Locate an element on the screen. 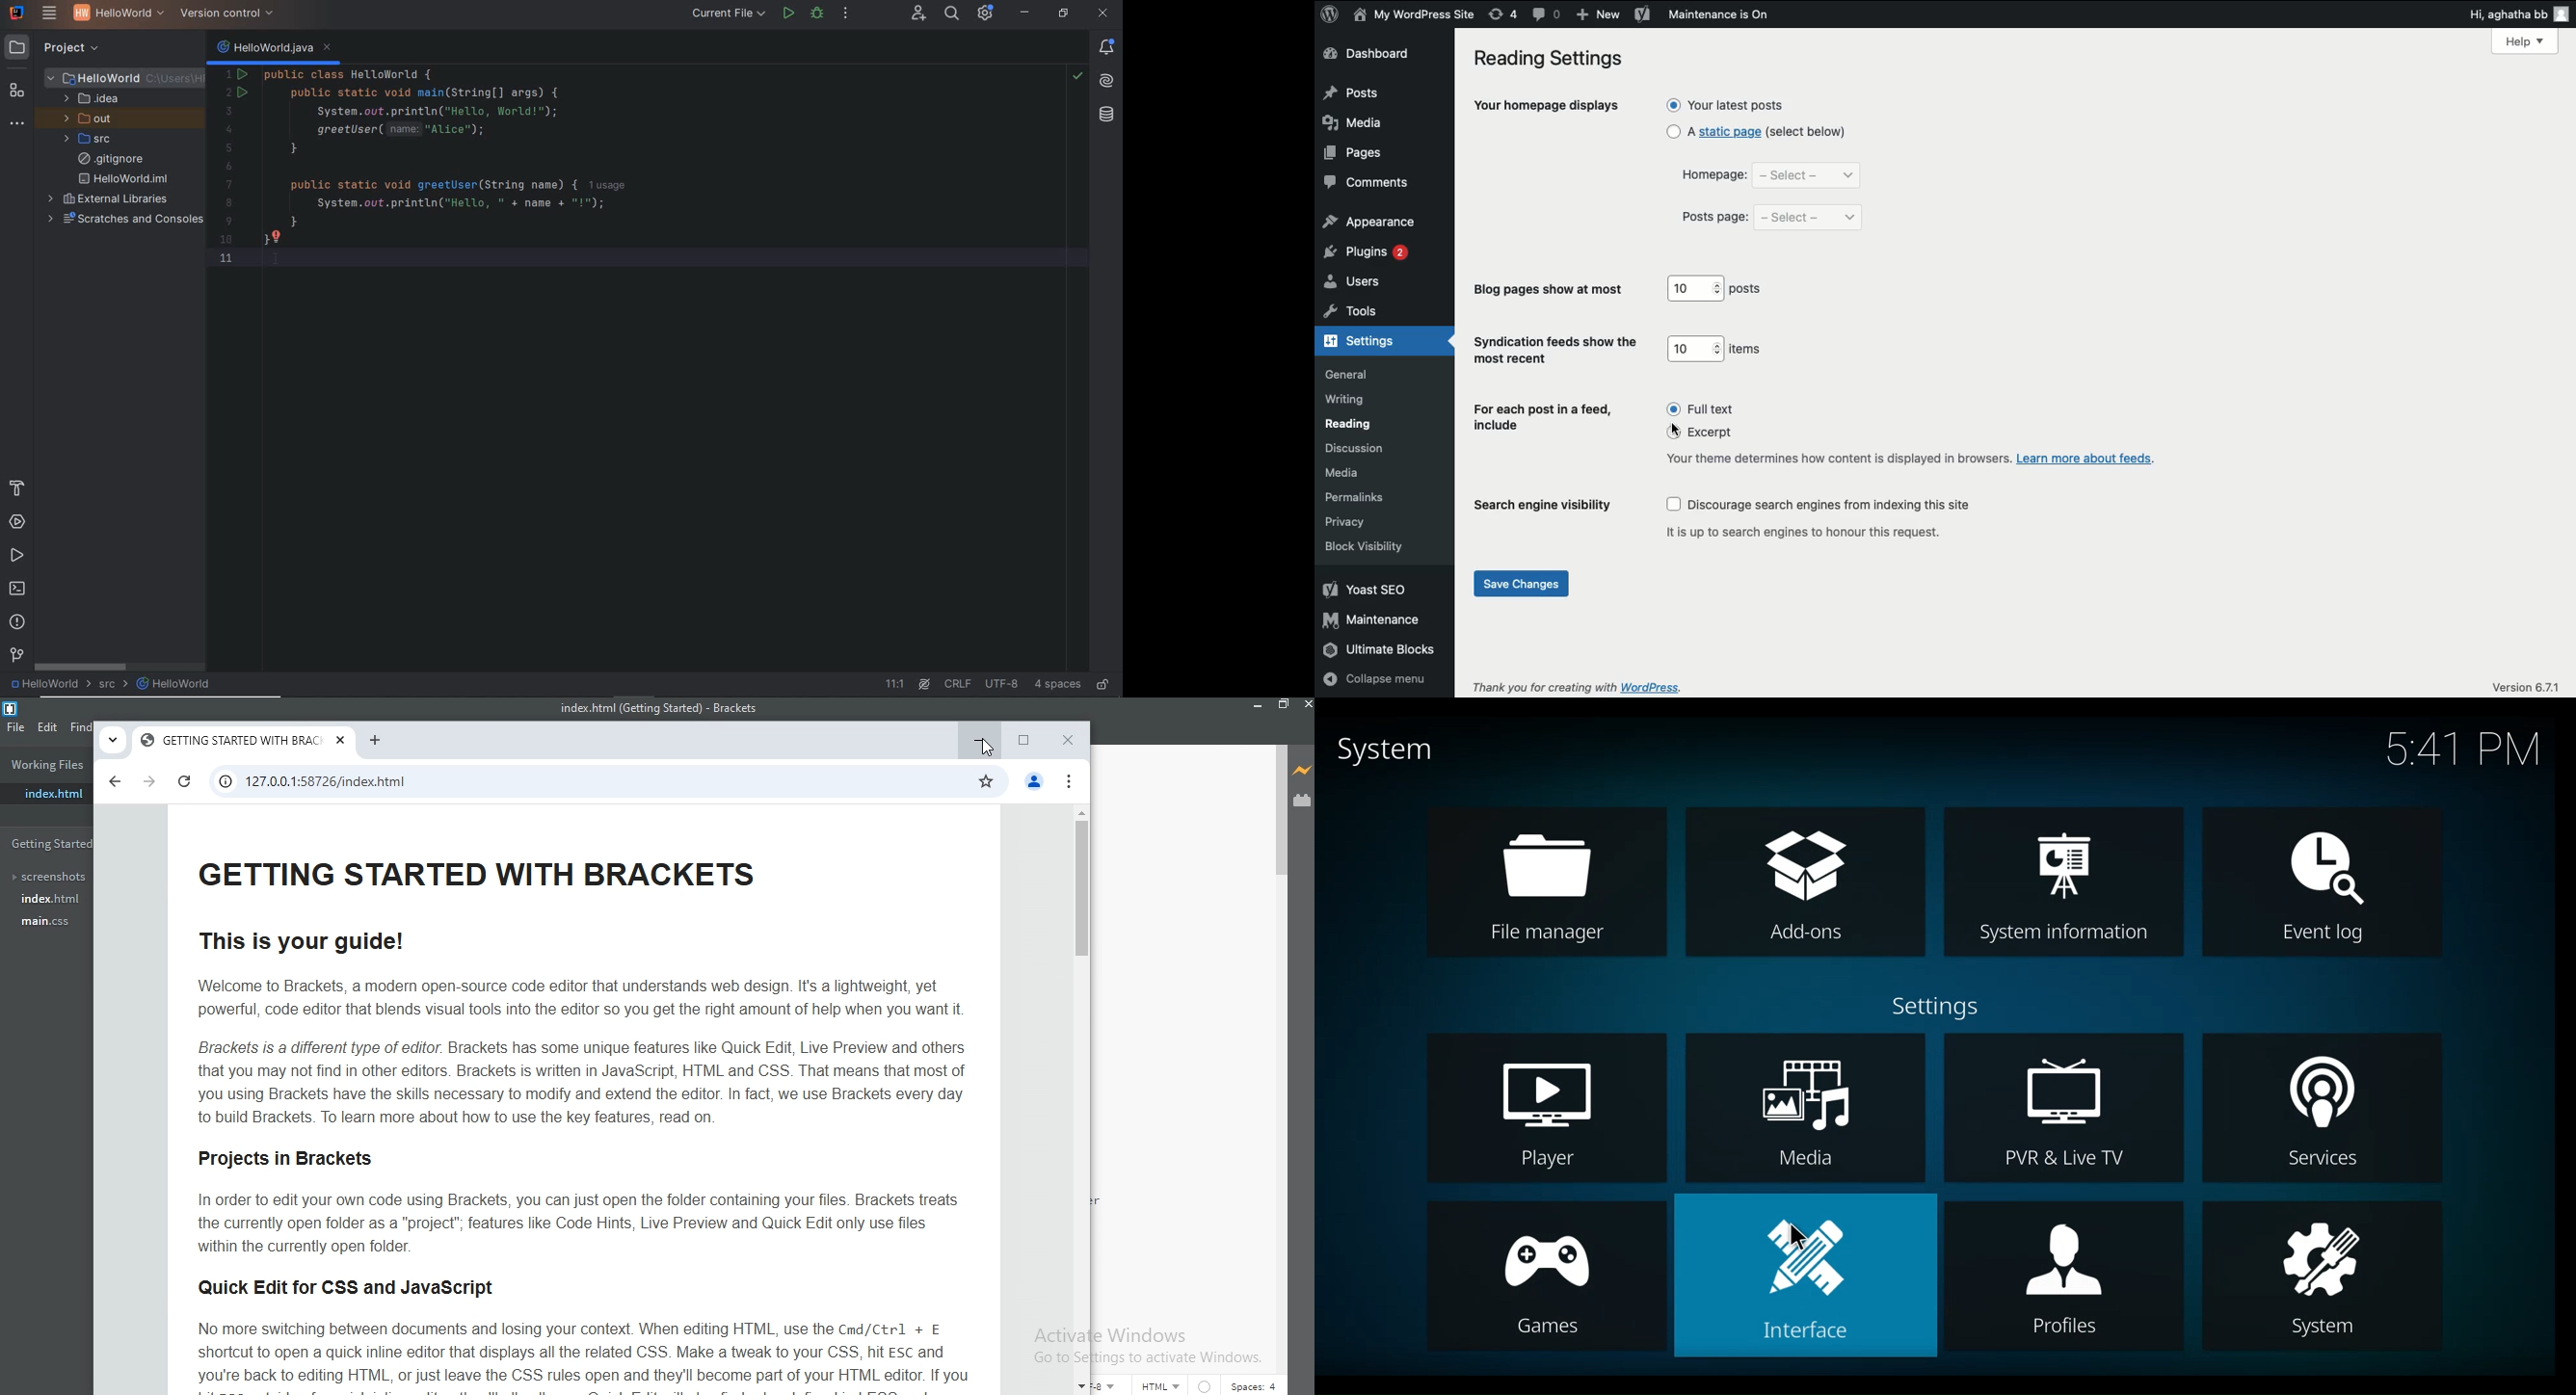  cursor is located at coordinates (991, 747).